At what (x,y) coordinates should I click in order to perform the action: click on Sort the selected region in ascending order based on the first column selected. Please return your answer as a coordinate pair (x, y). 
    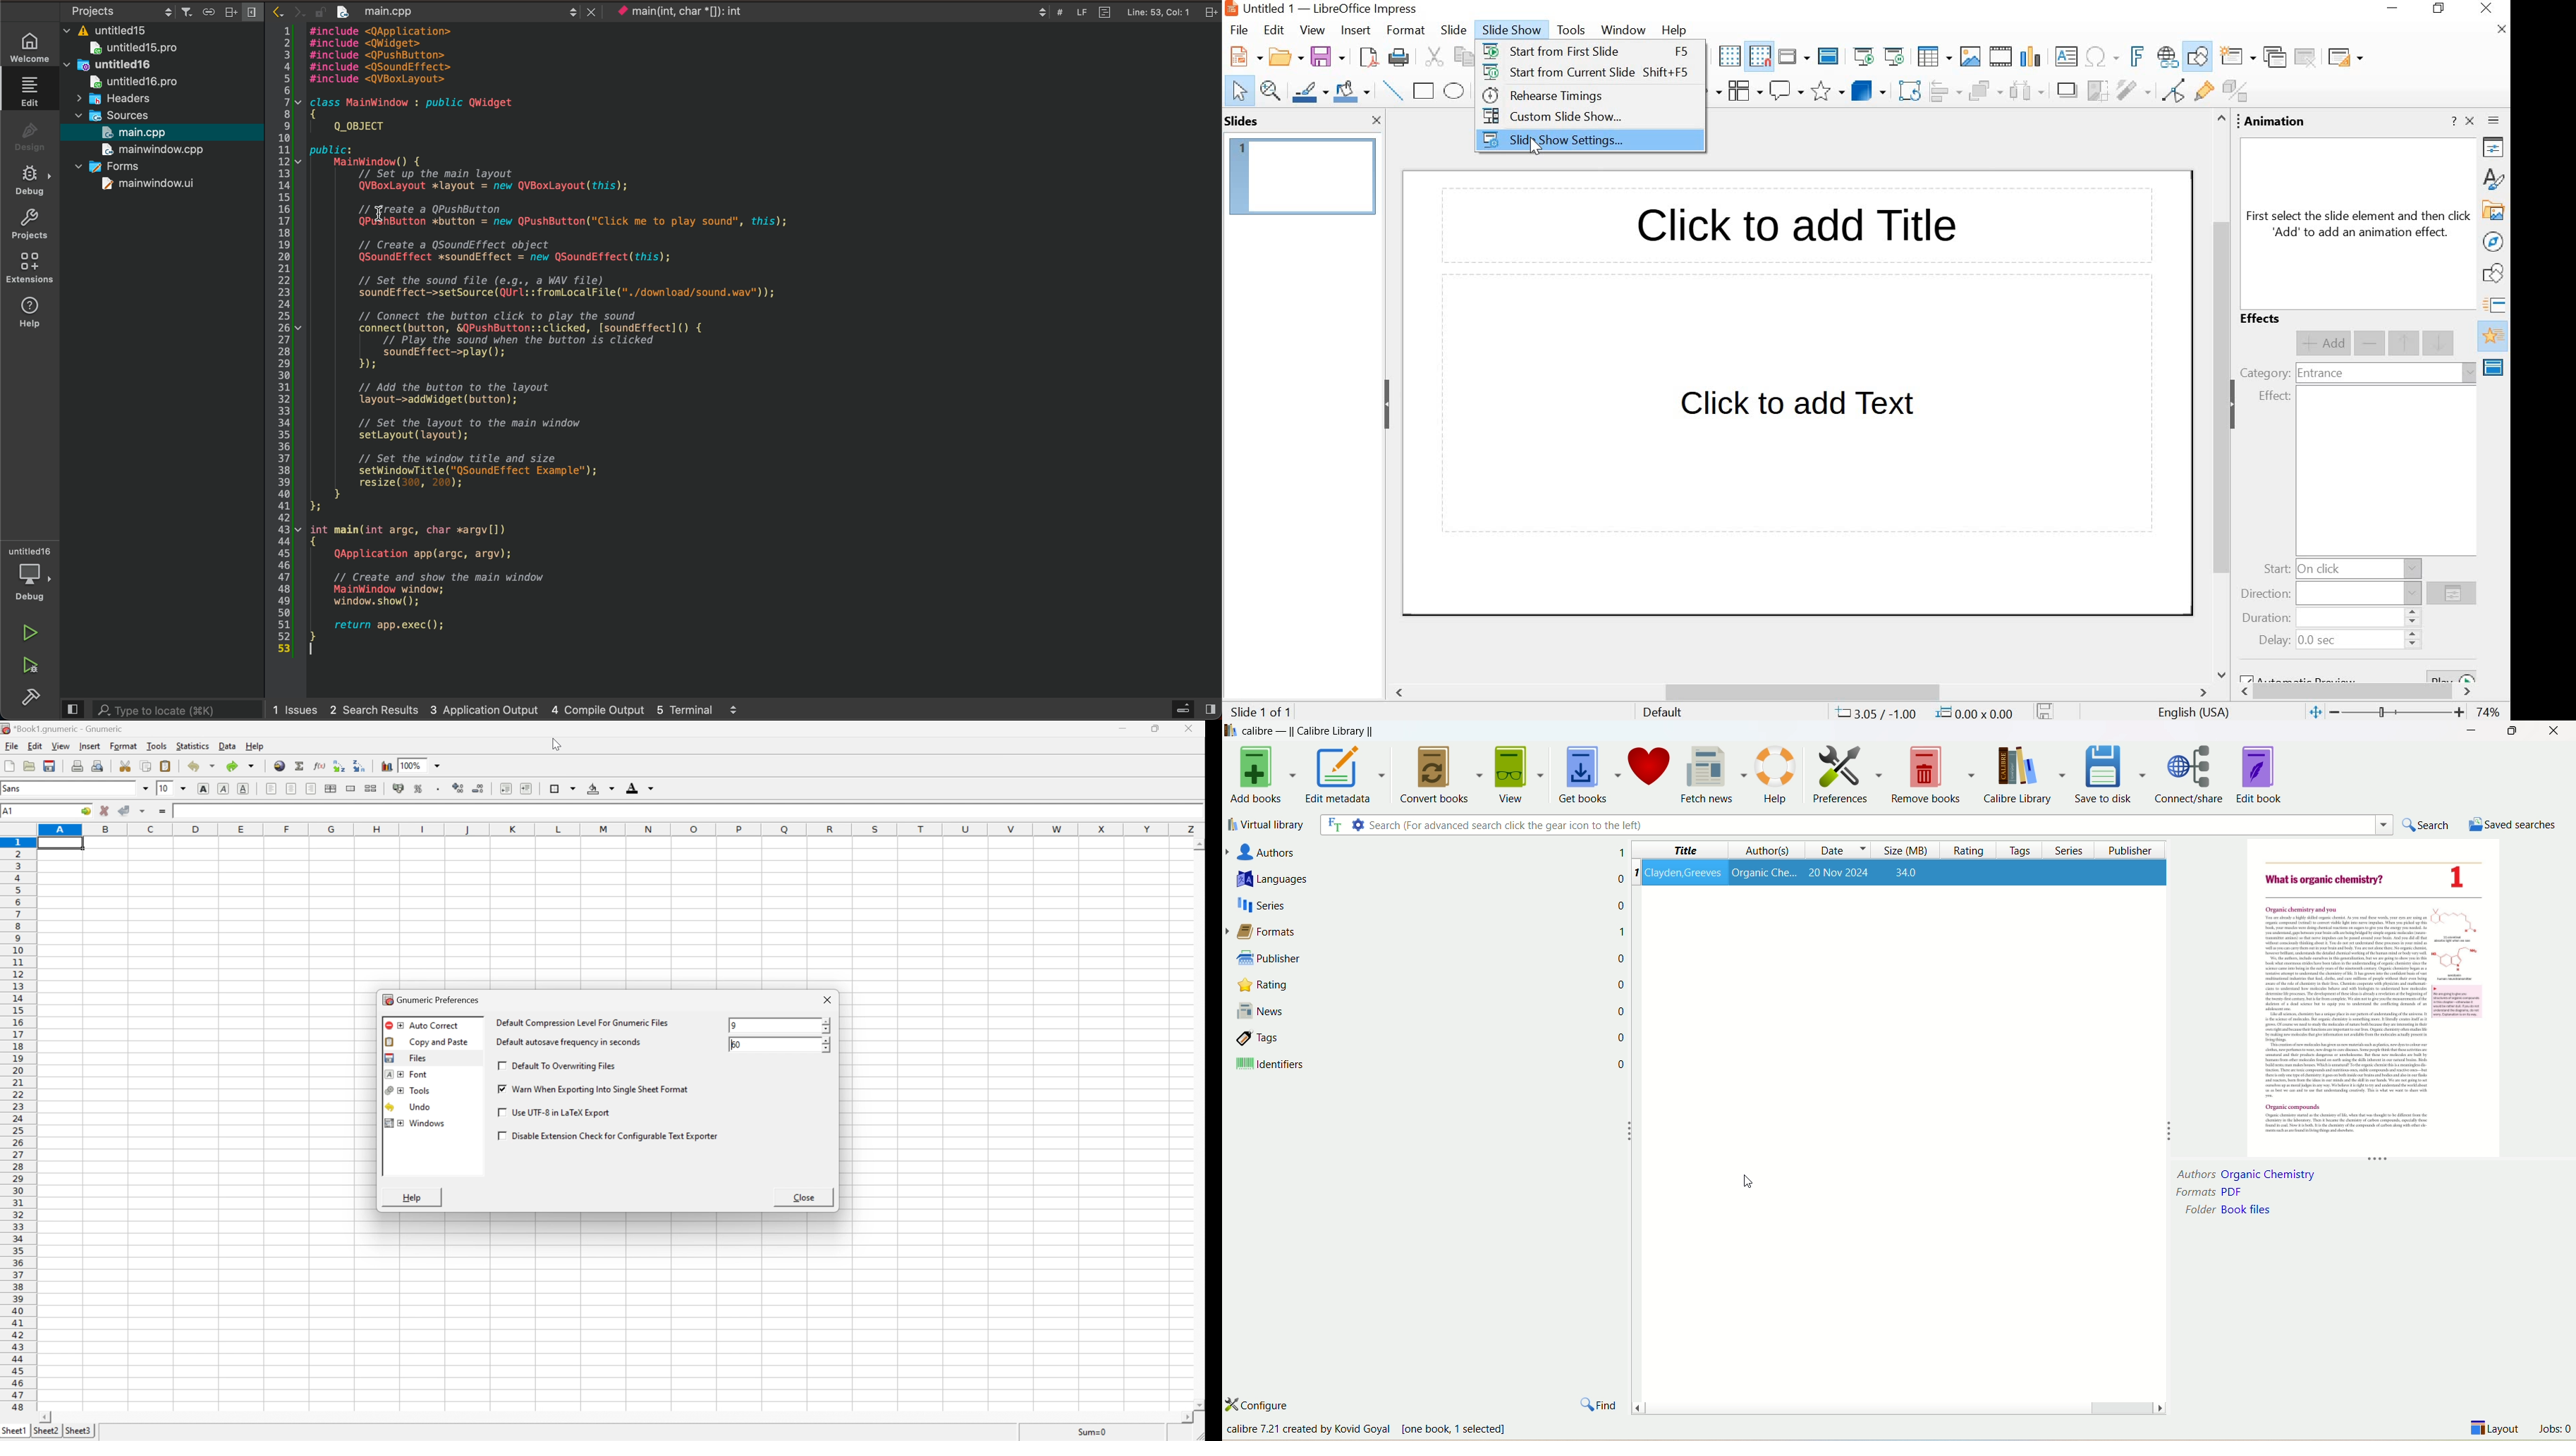
    Looking at the image, I should click on (338, 765).